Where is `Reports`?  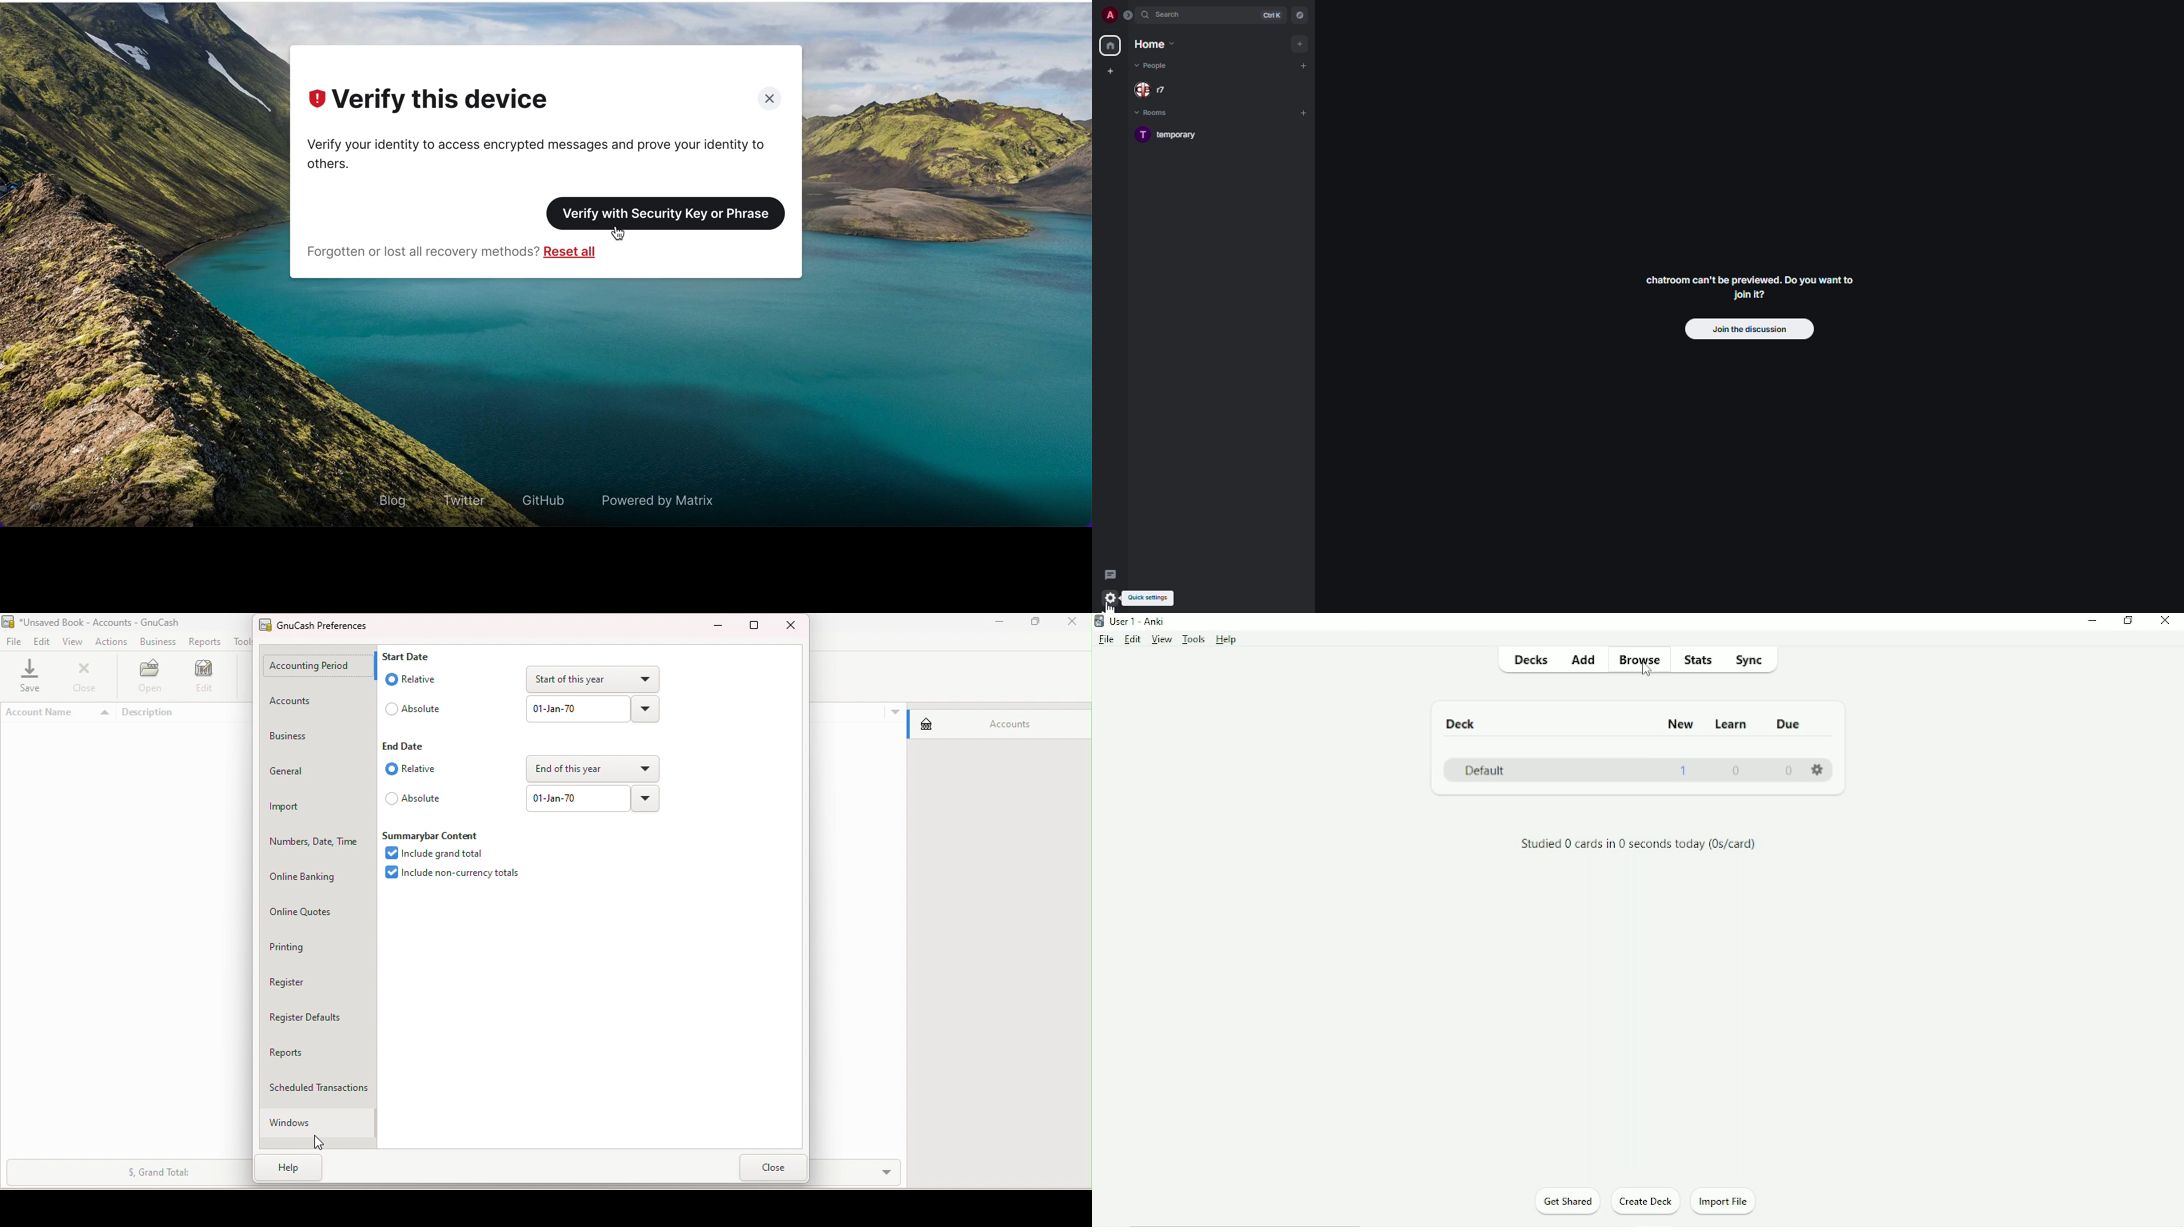
Reports is located at coordinates (316, 1050).